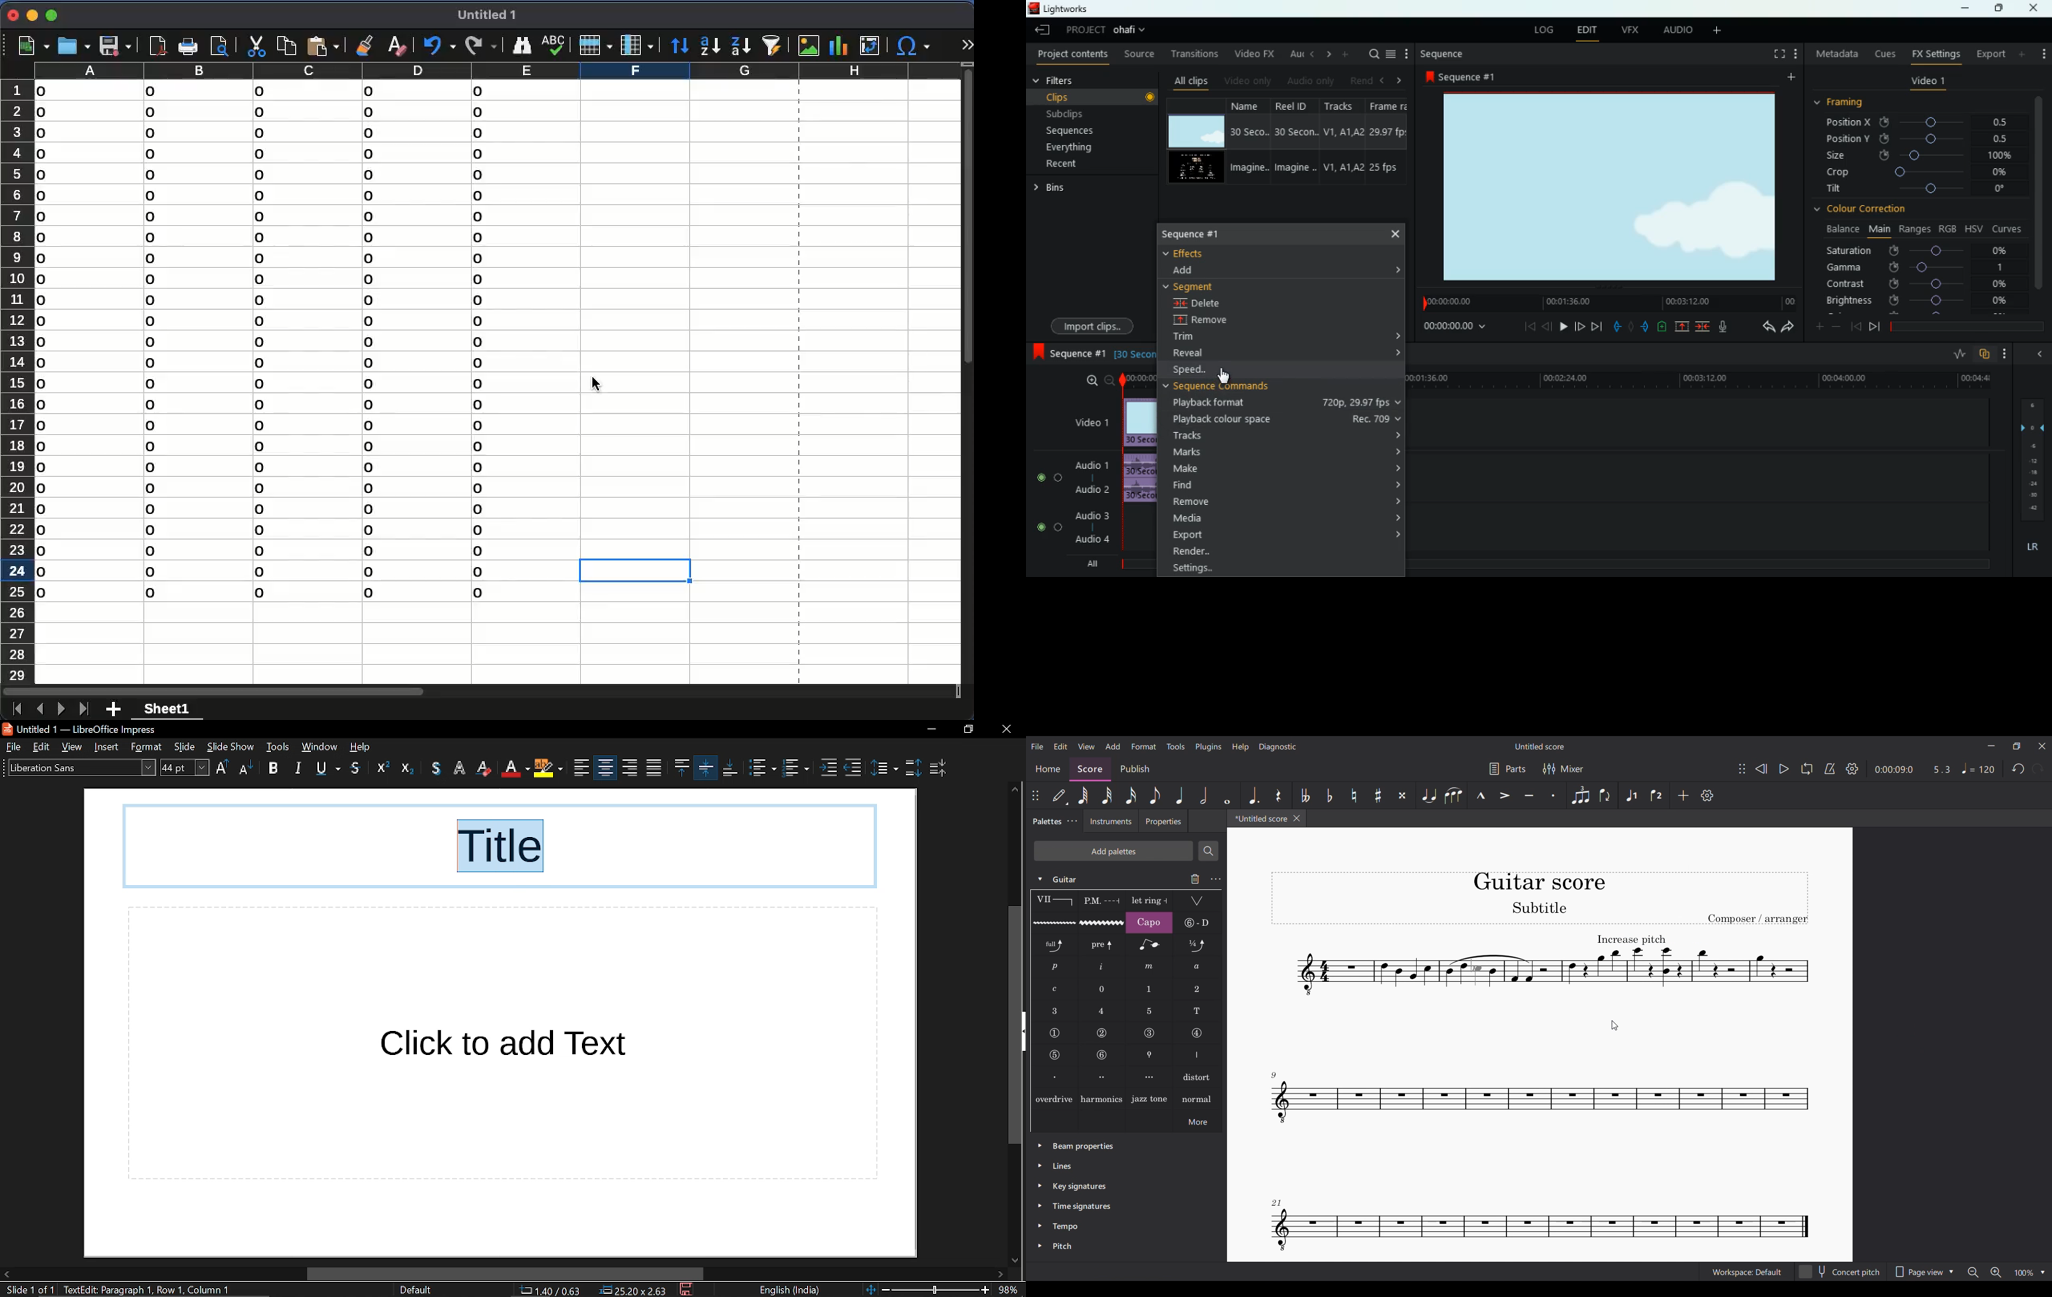 The image size is (2072, 1316). Describe the element at coordinates (328, 768) in the screenshot. I see `underline` at that location.